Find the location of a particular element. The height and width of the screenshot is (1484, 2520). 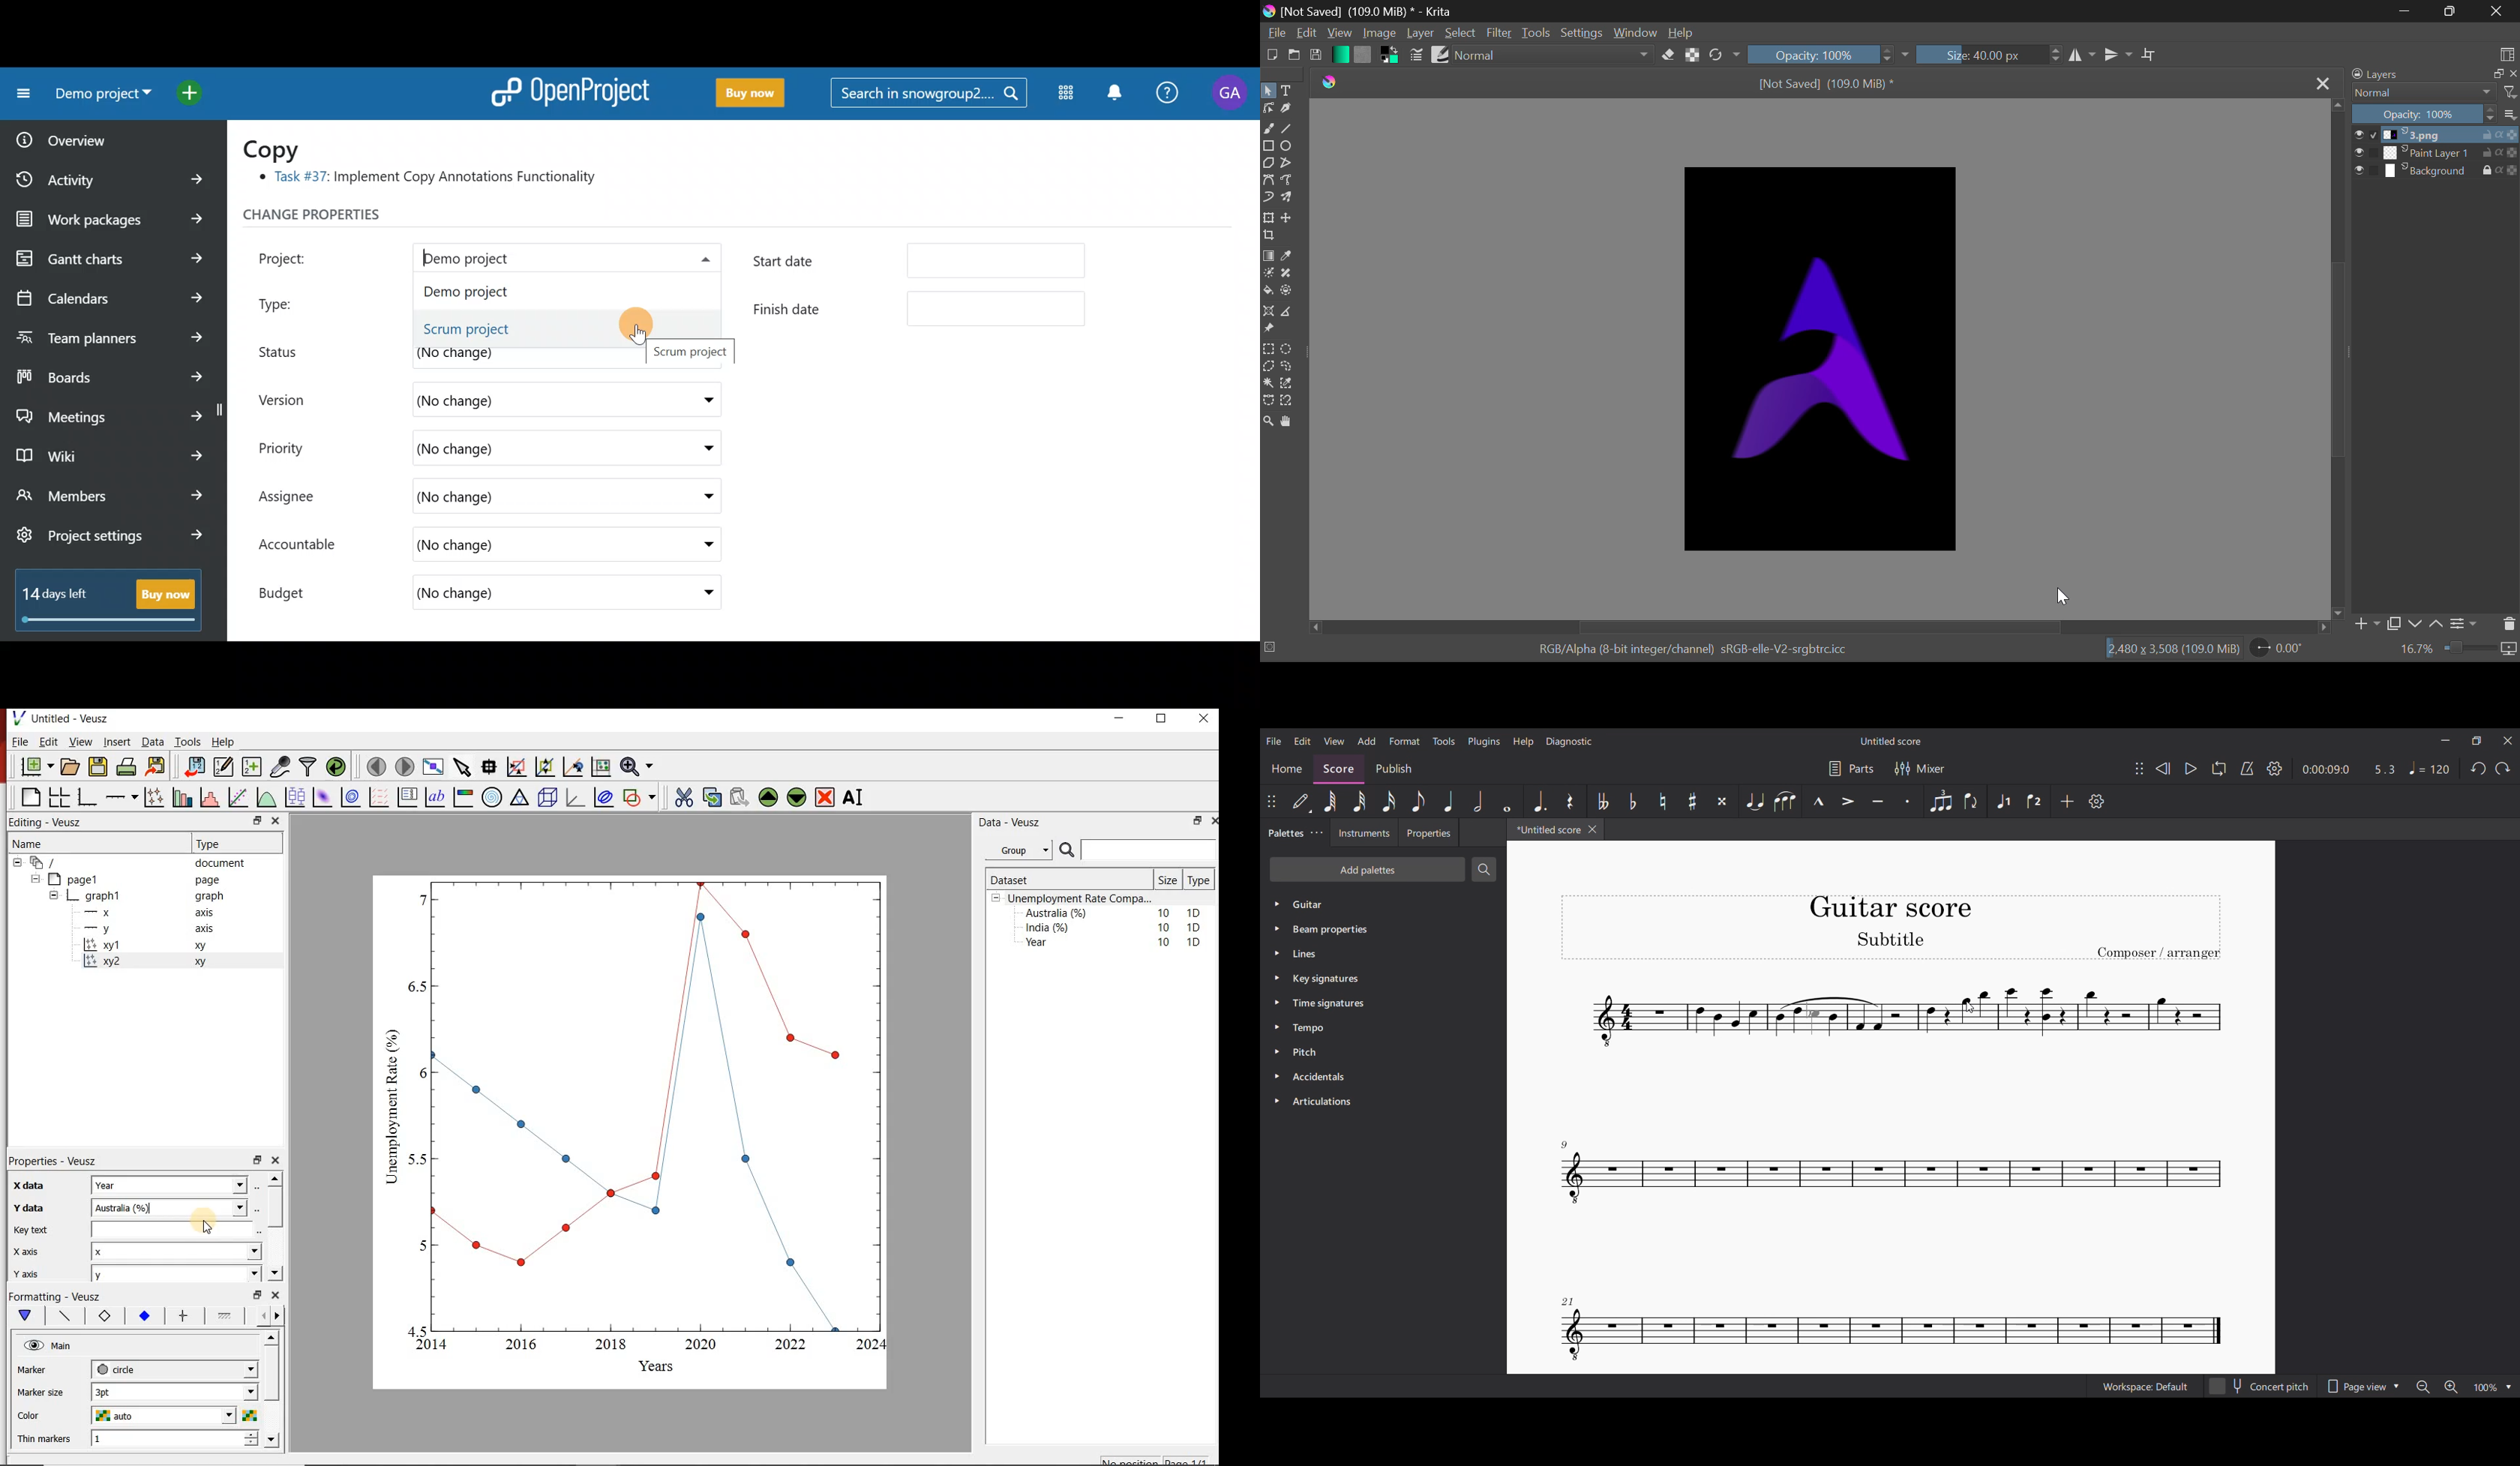

Background is located at coordinates (2436, 171).